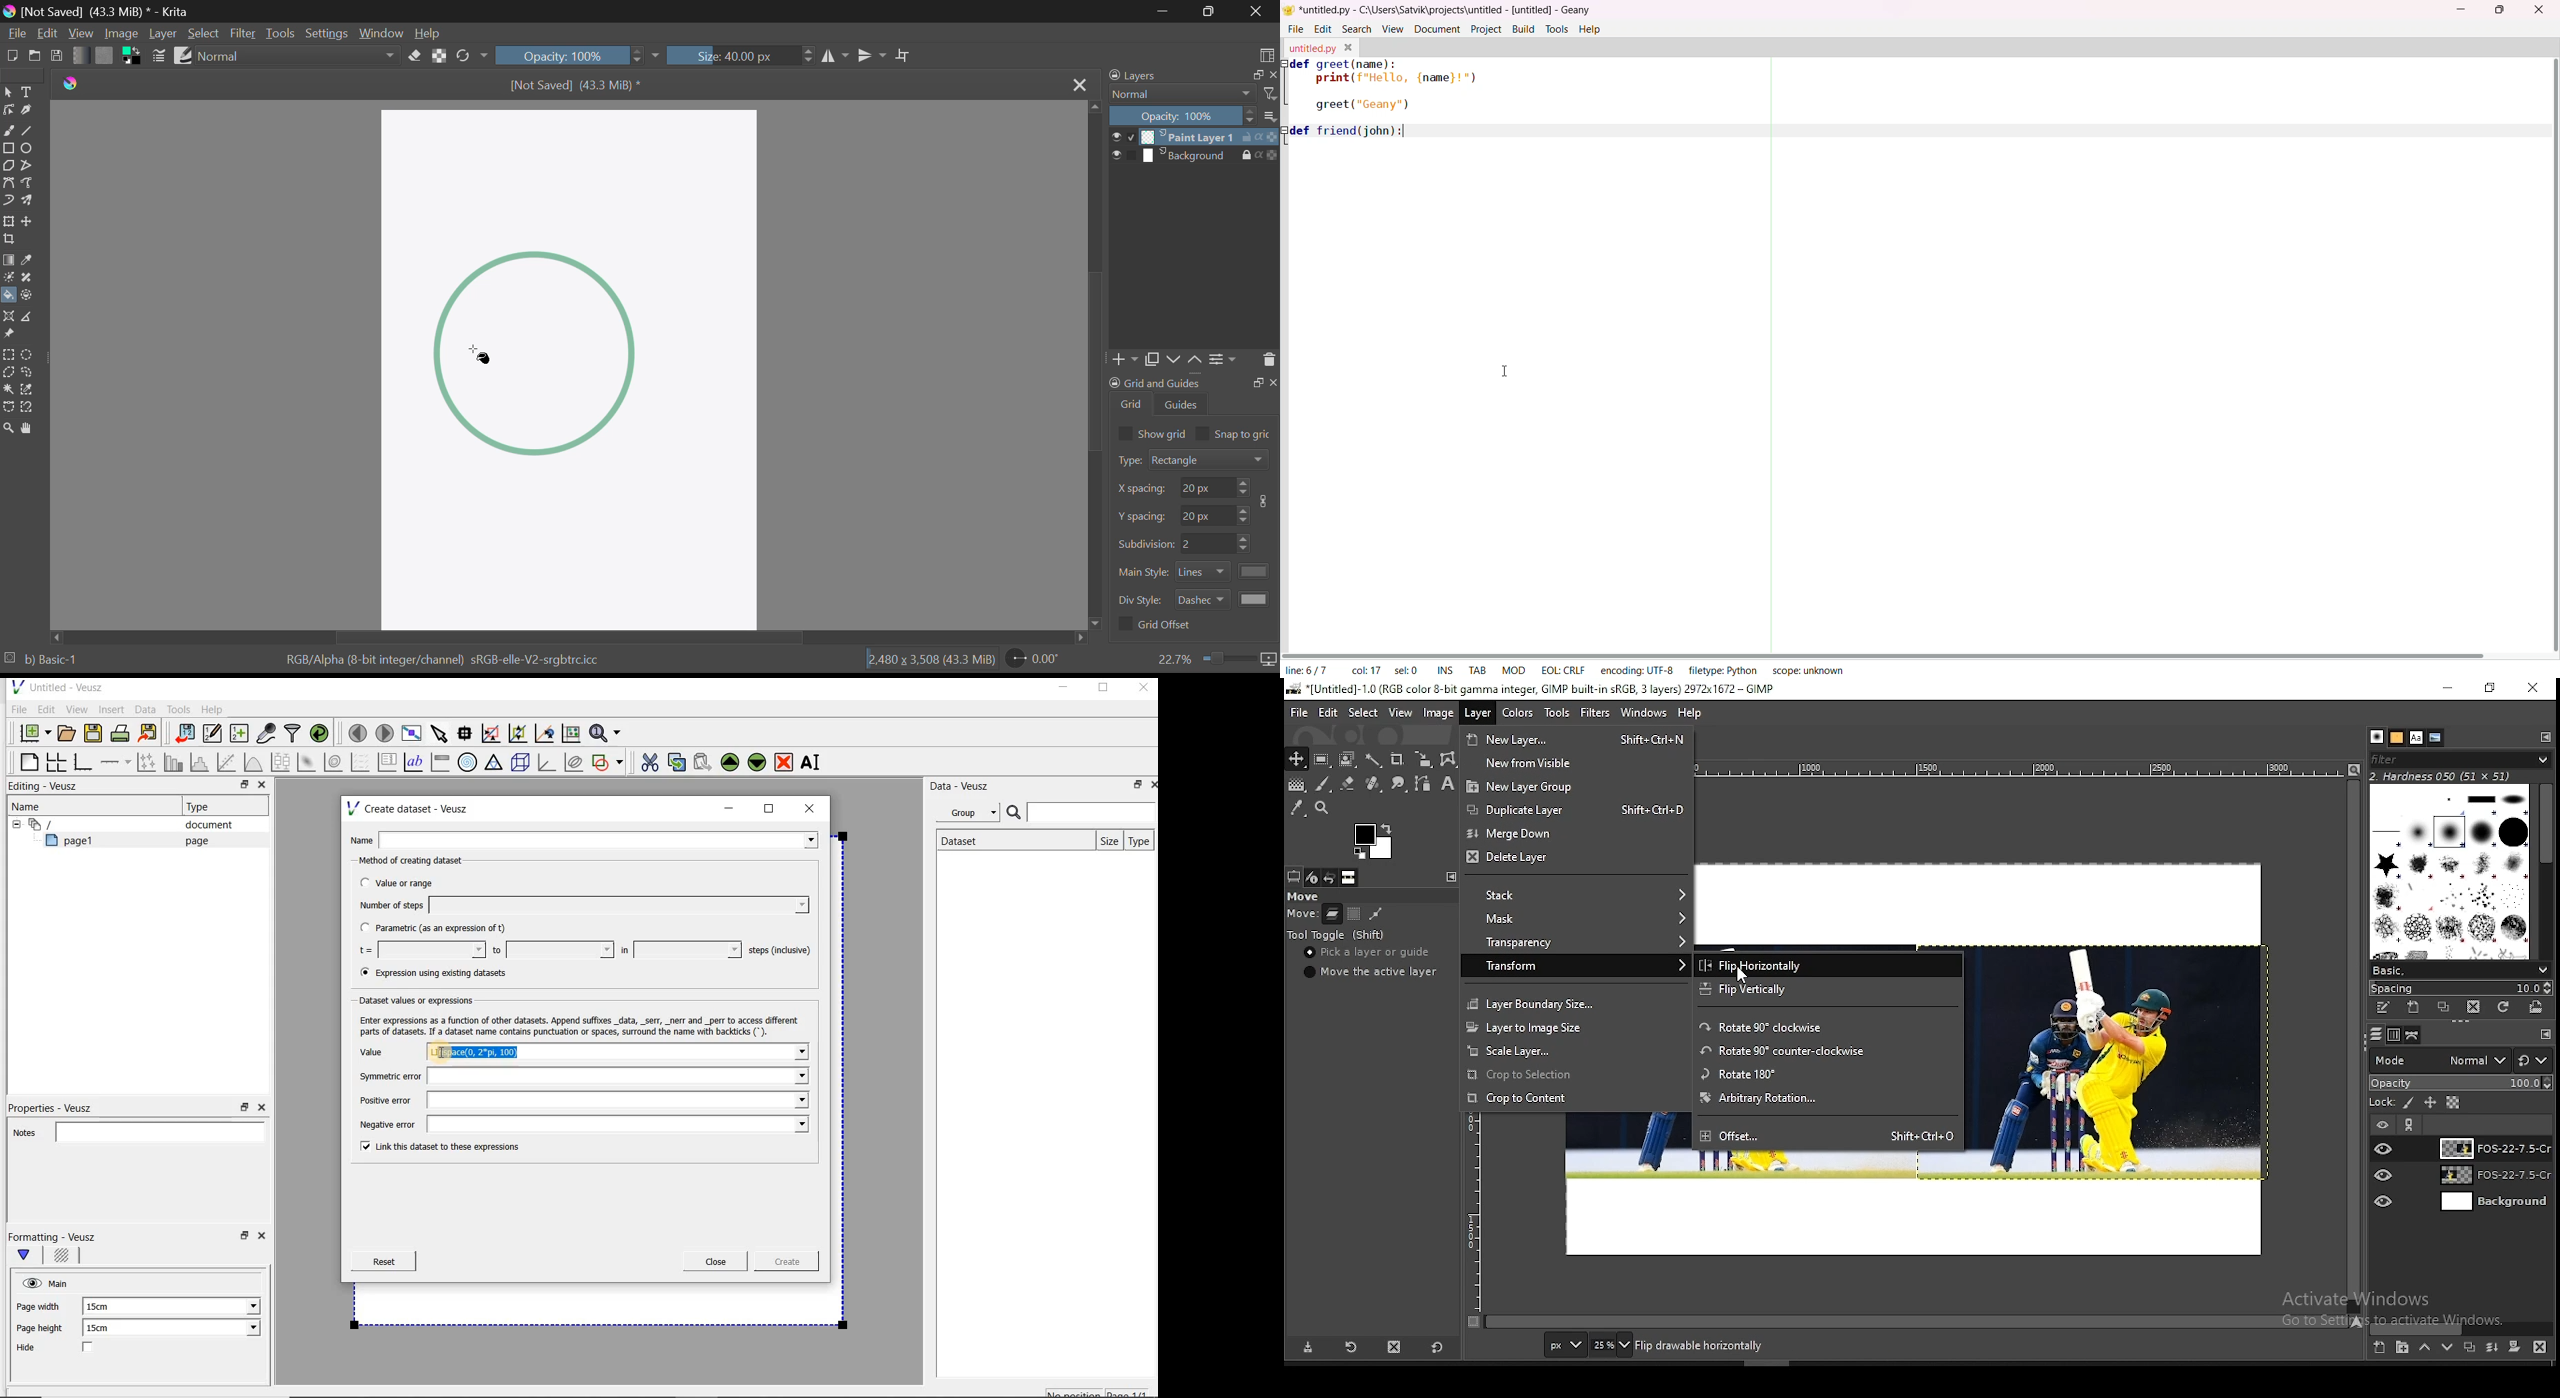 The image size is (2576, 1400). Describe the element at coordinates (8, 165) in the screenshot. I see `Polygon` at that location.